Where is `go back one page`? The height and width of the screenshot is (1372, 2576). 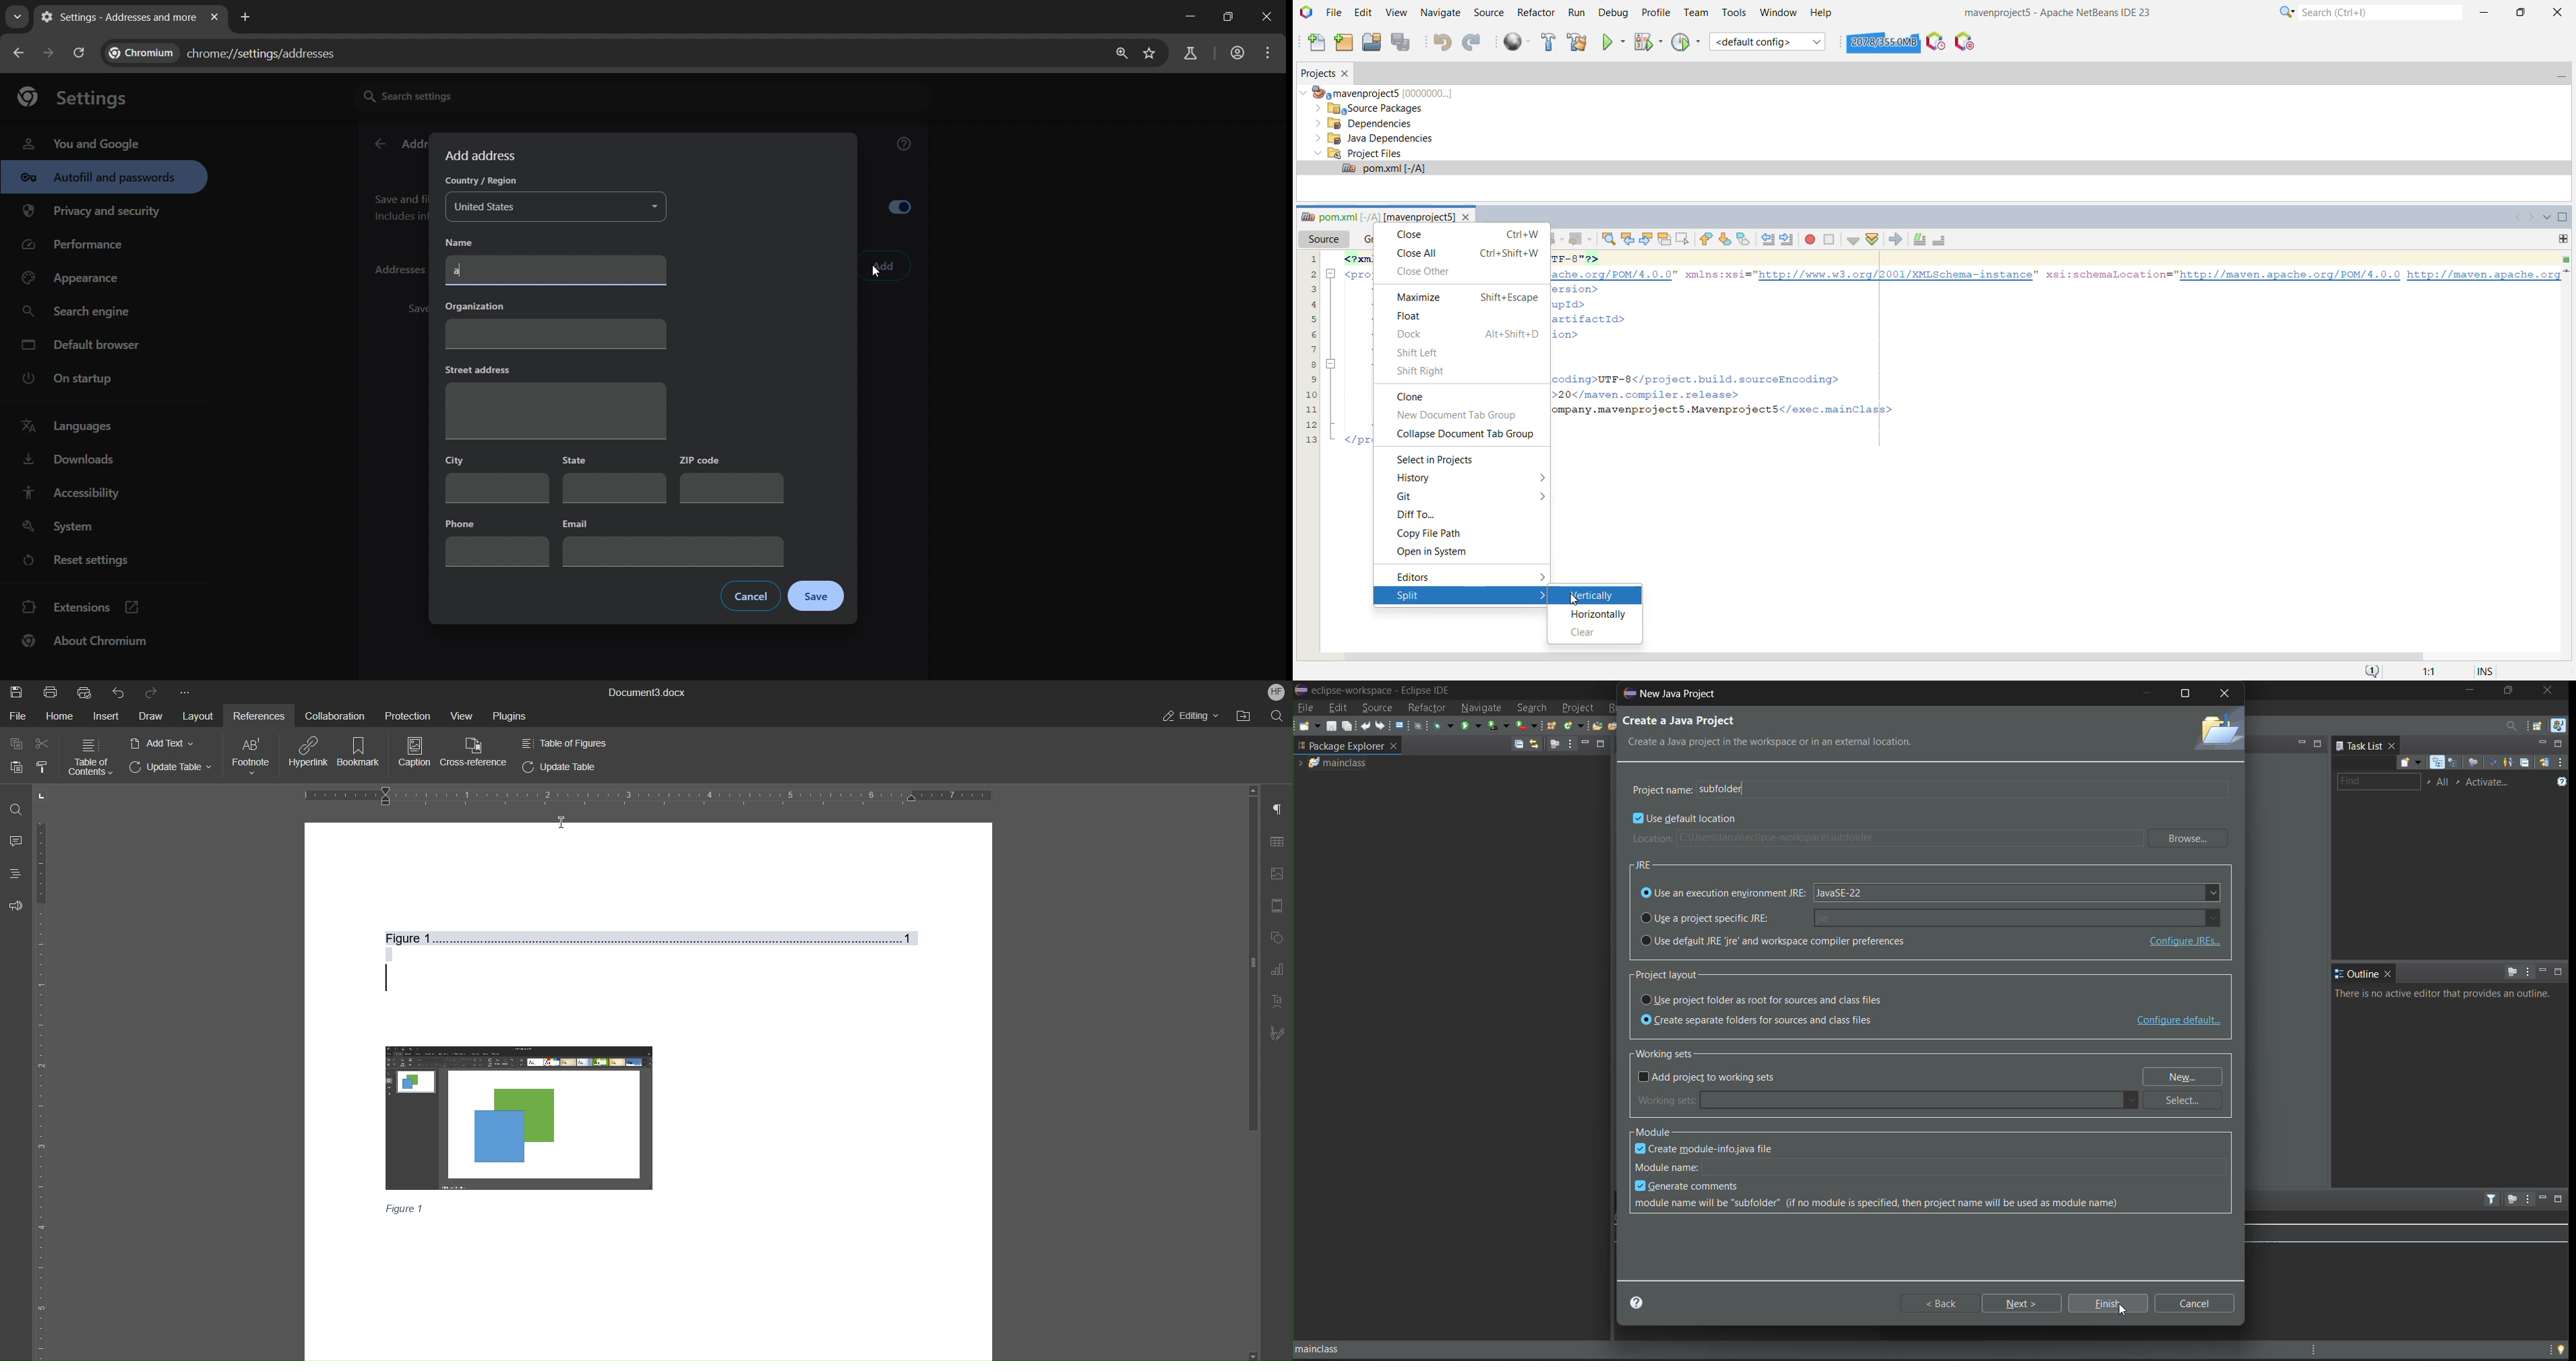 go back one page is located at coordinates (20, 52).